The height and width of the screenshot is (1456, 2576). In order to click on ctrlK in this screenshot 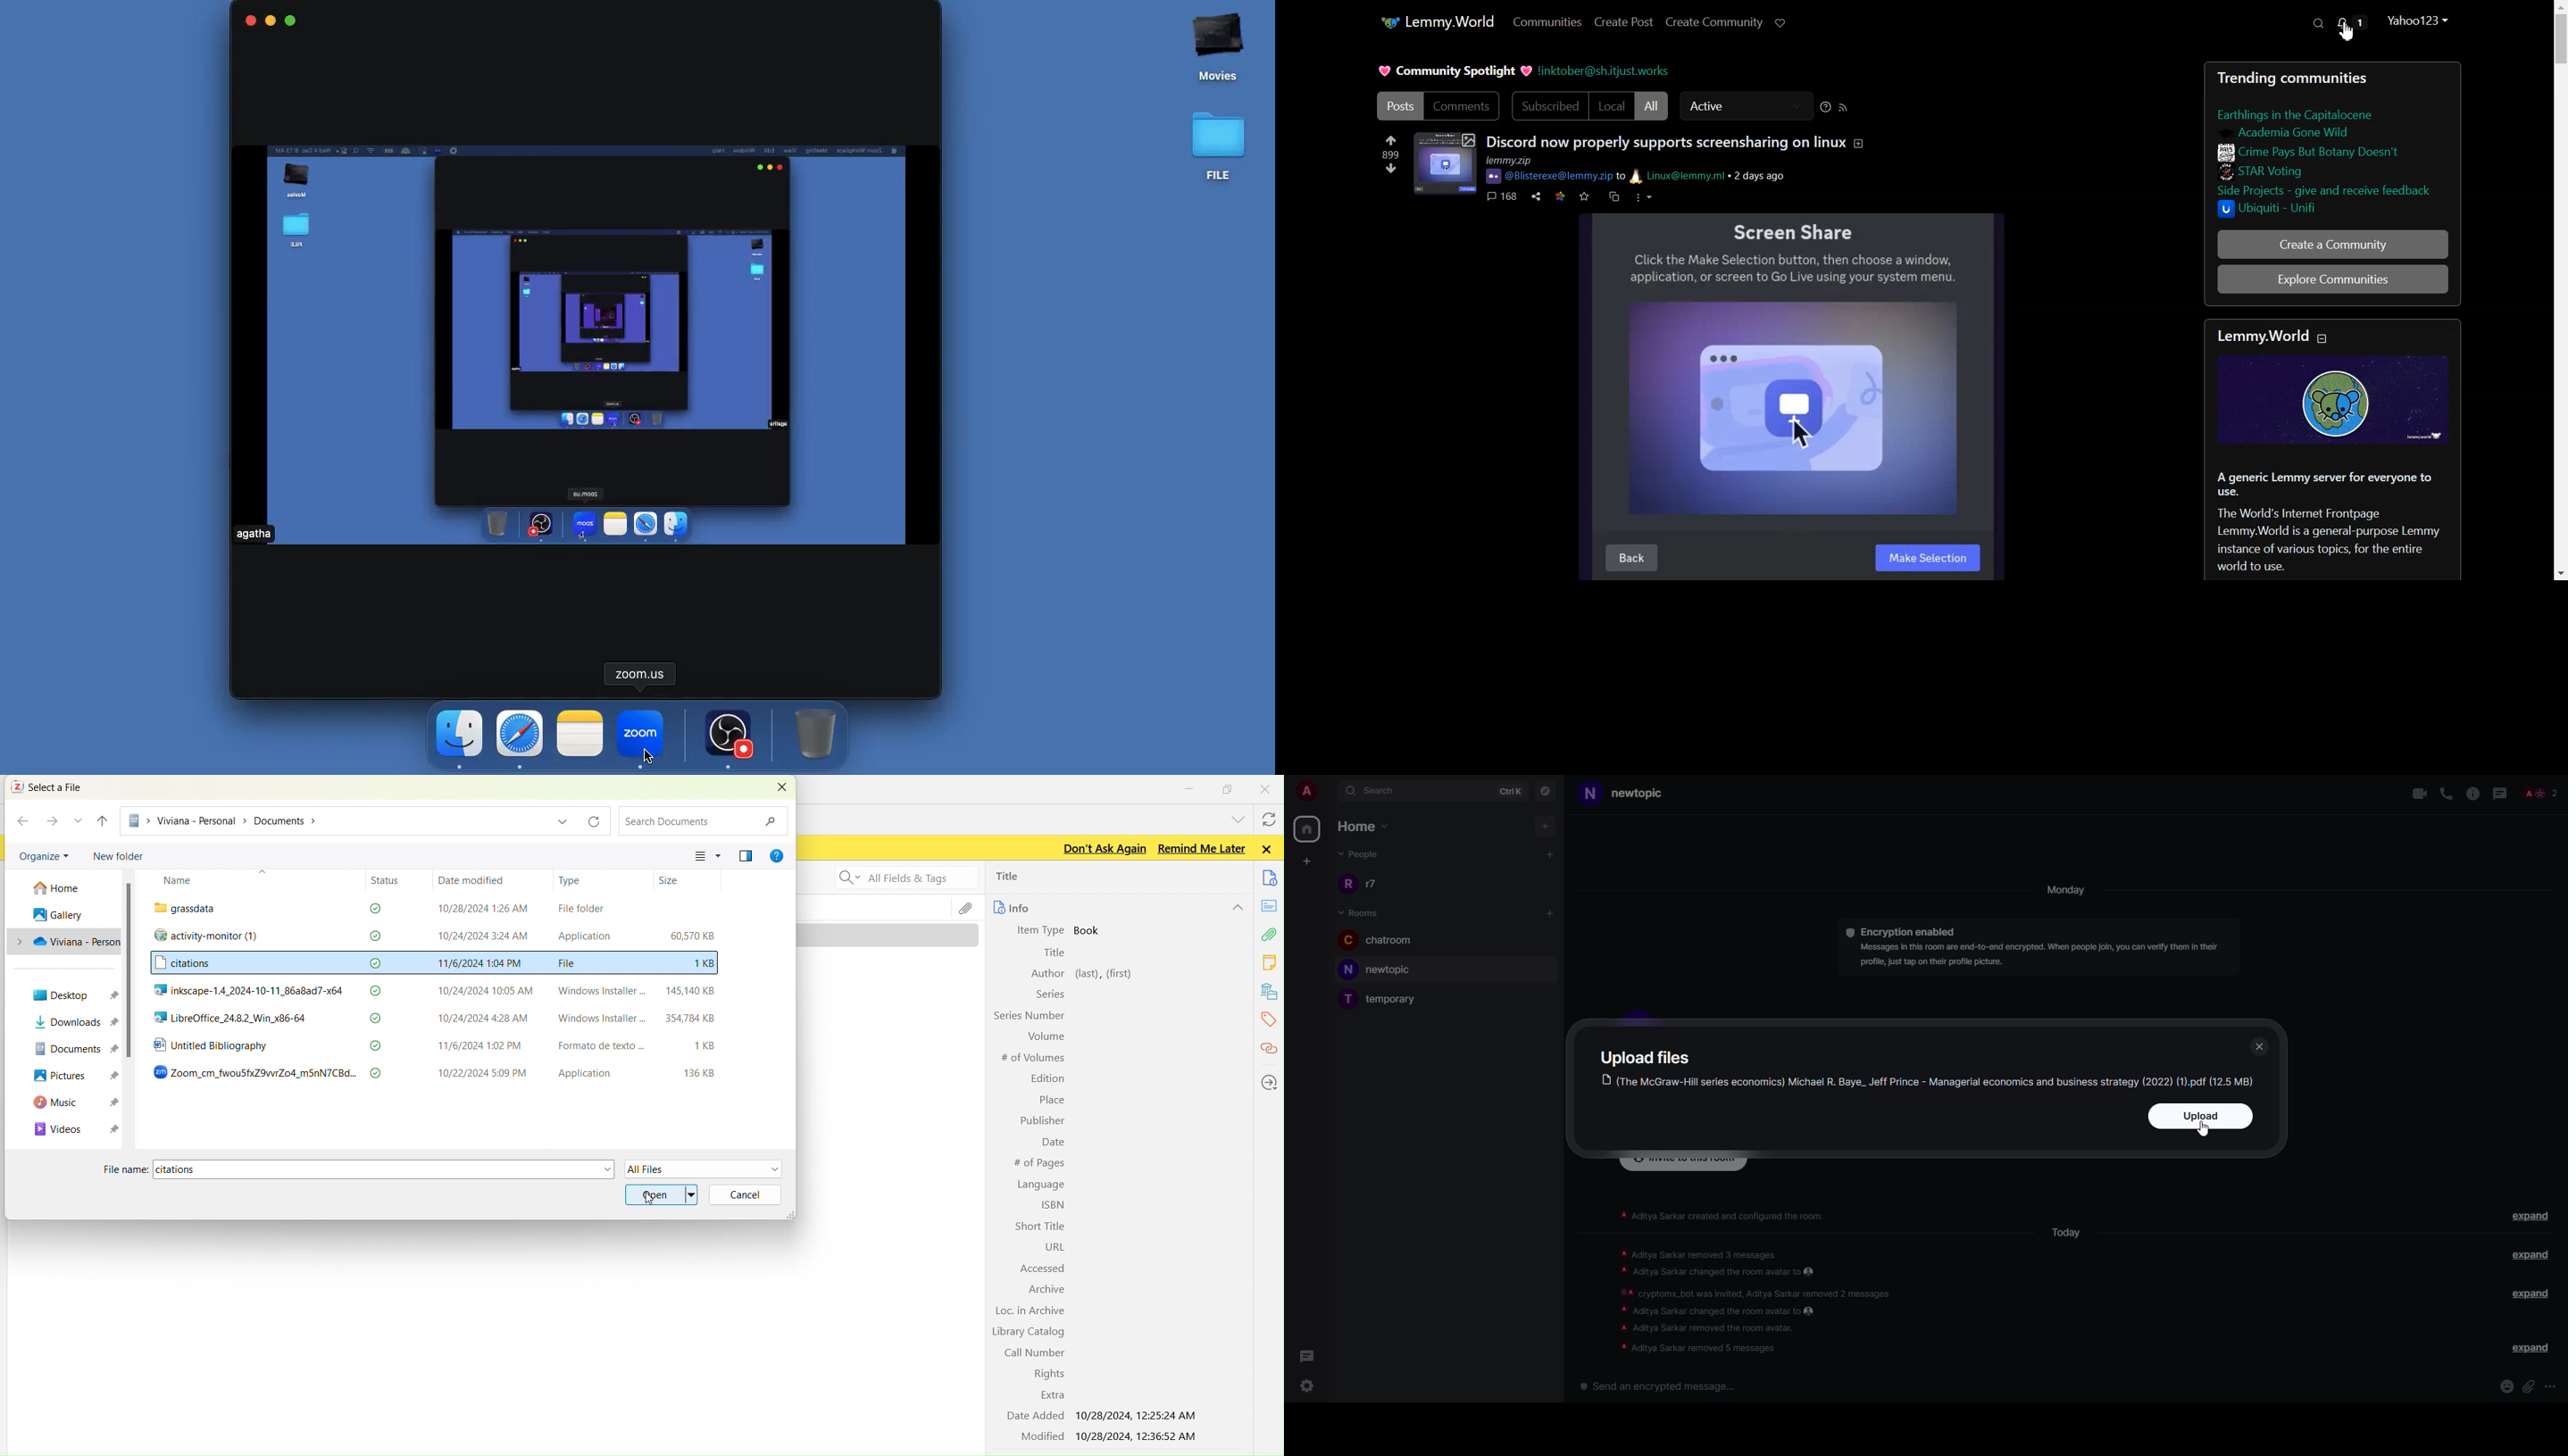, I will do `click(1512, 790)`.